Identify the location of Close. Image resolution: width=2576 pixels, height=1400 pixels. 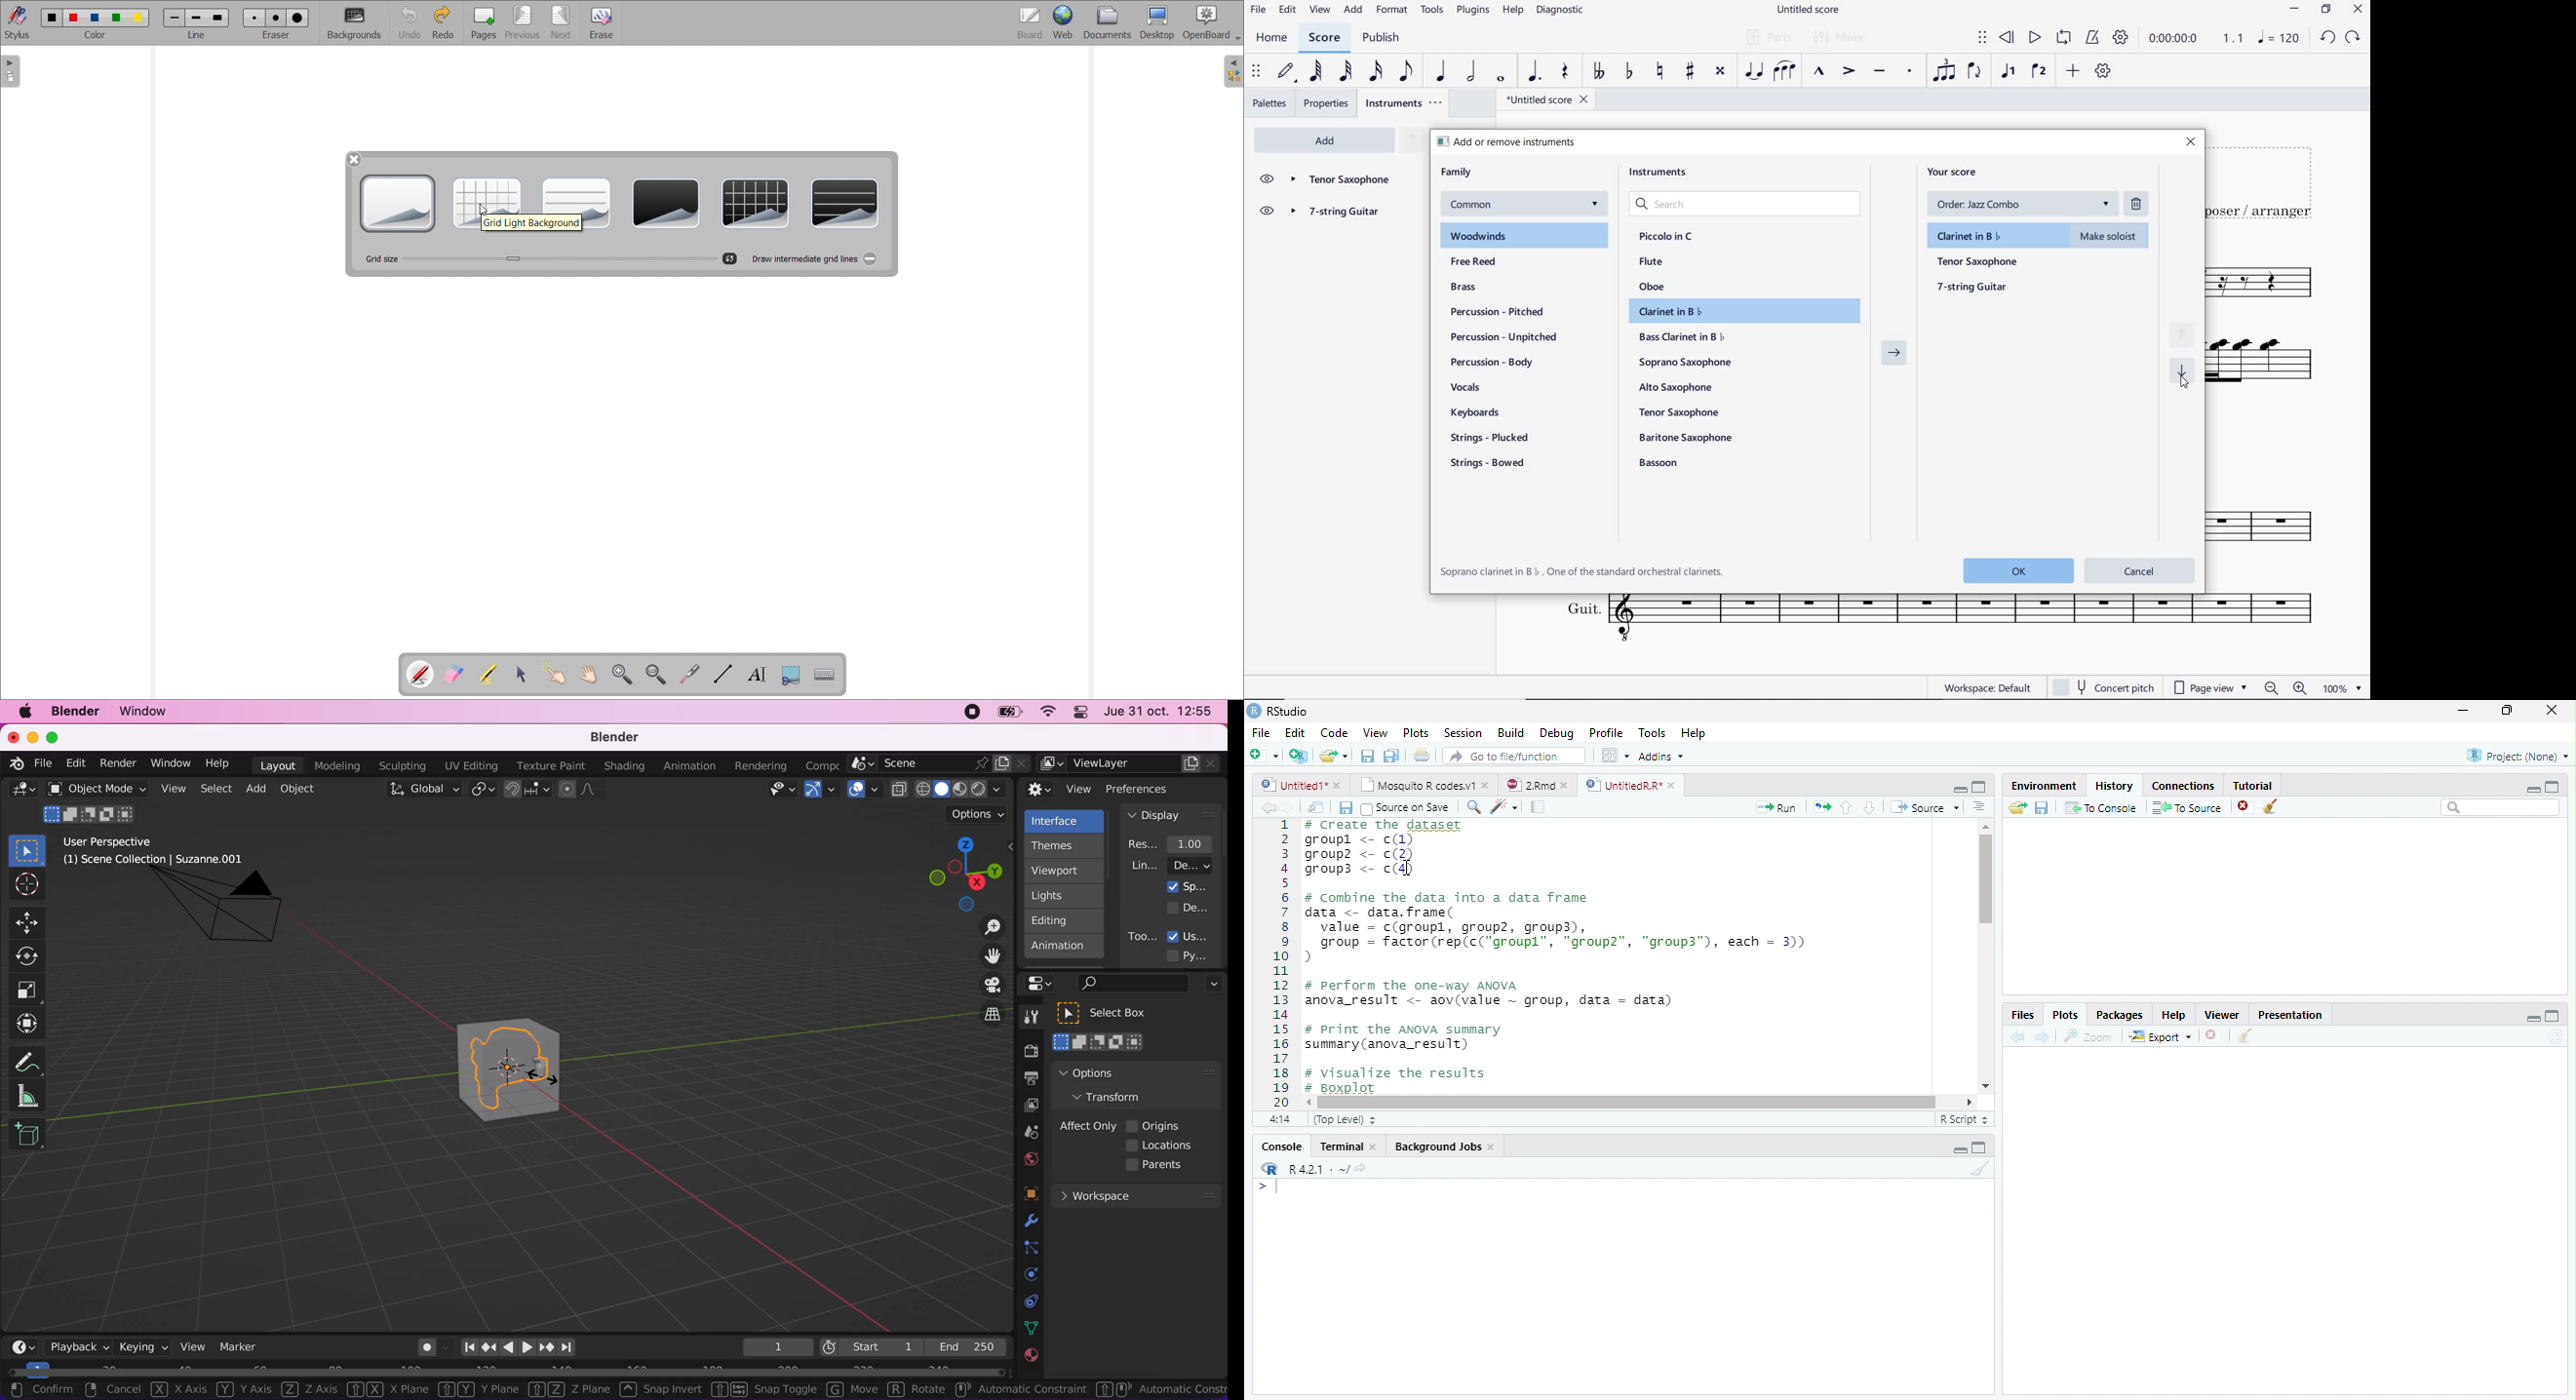
(2550, 712).